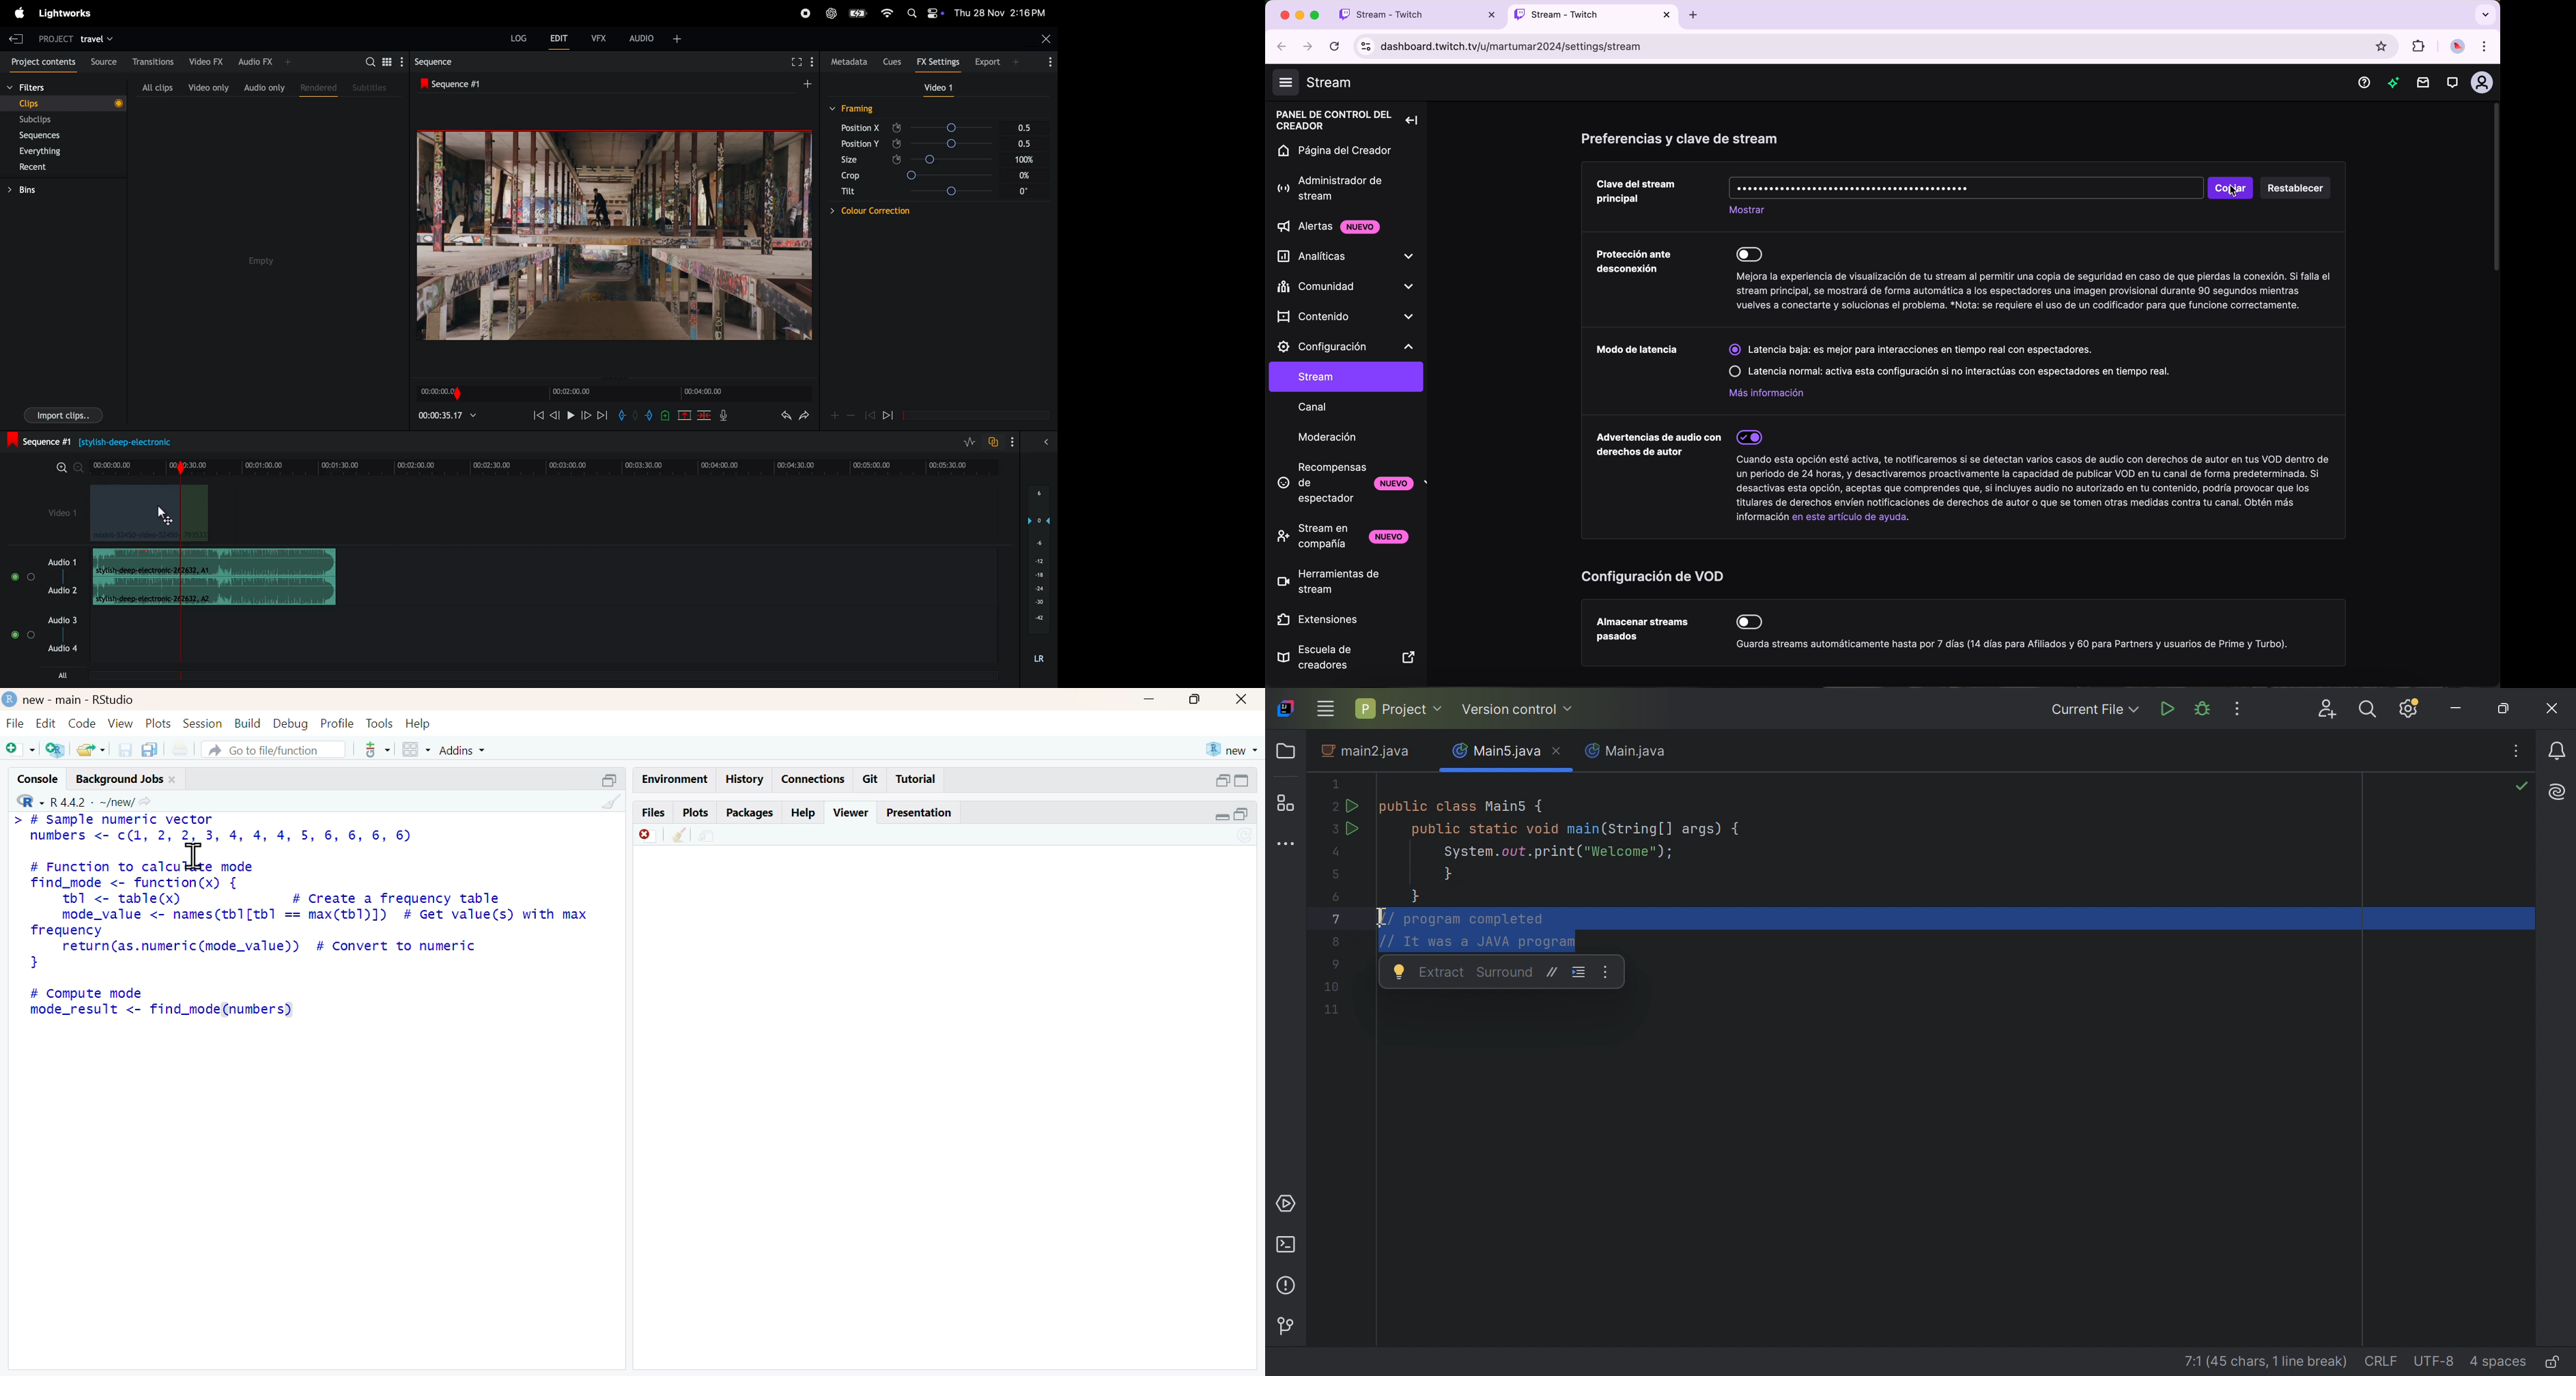 Image resolution: width=2576 pixels, height=1400 pixels. I want to click on build, so click(249, 724).